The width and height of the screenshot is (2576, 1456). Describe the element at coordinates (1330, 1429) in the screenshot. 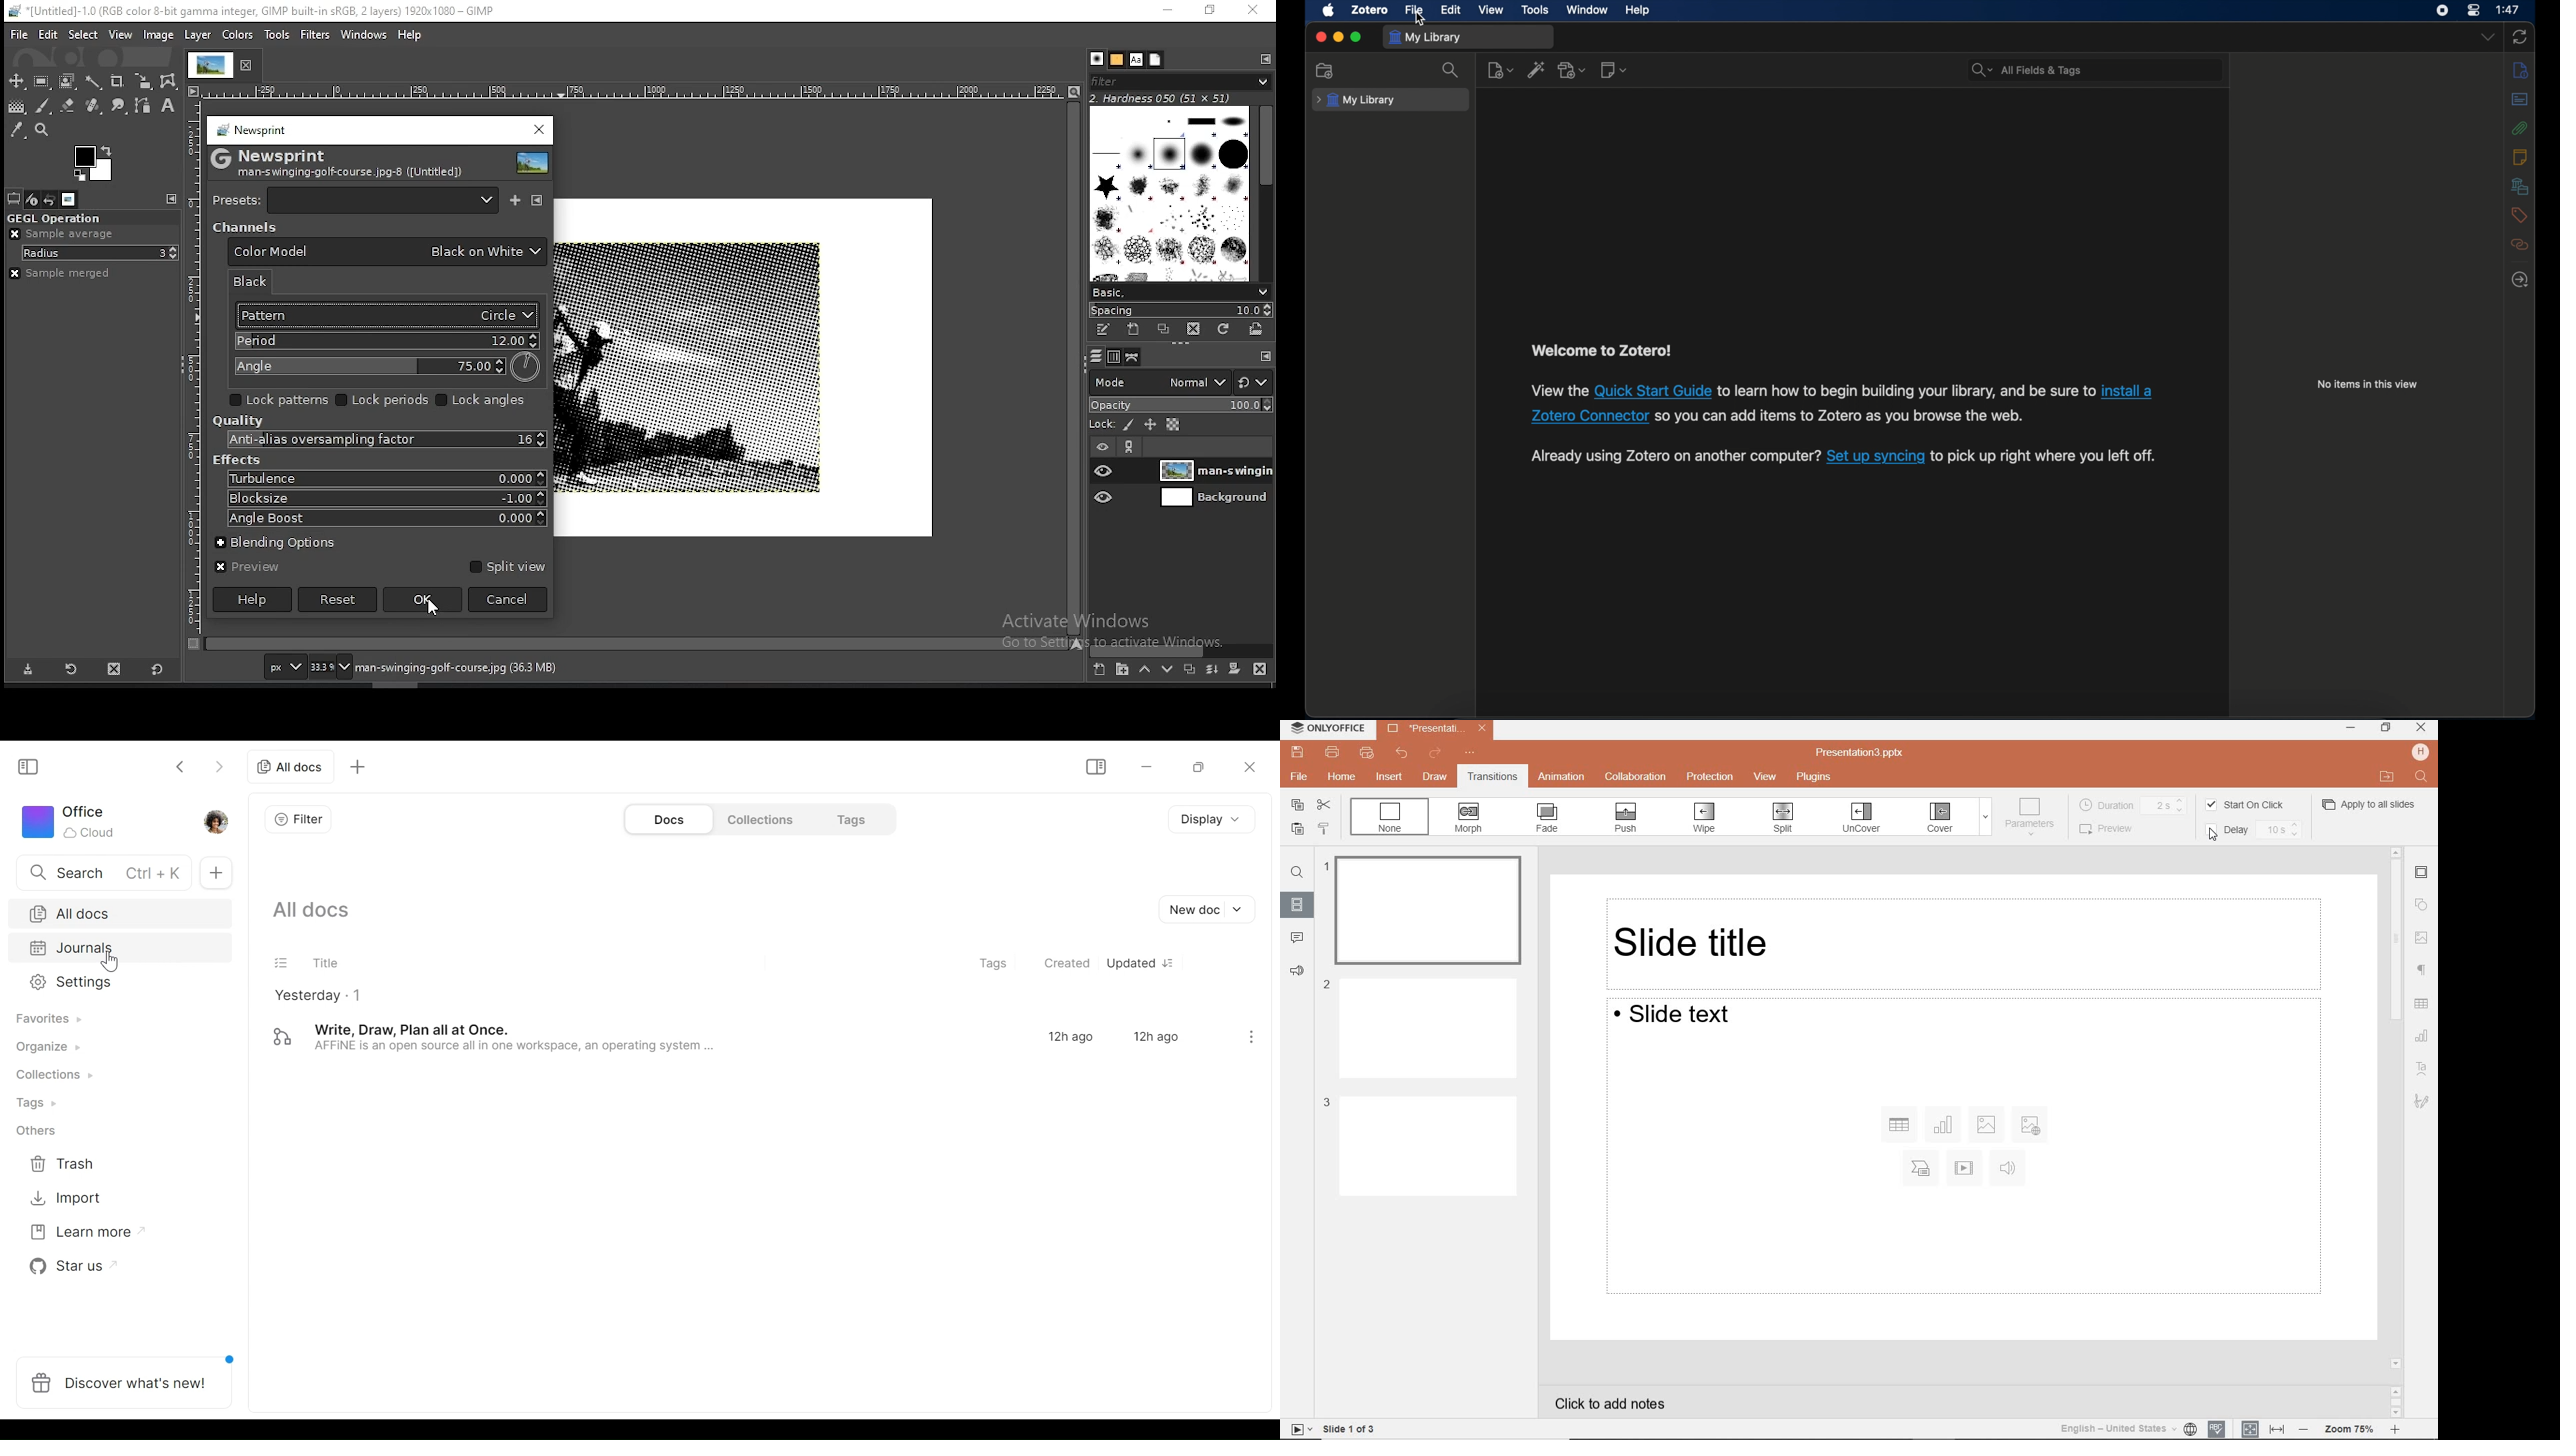

I see `slide 1 of 3` at that location.